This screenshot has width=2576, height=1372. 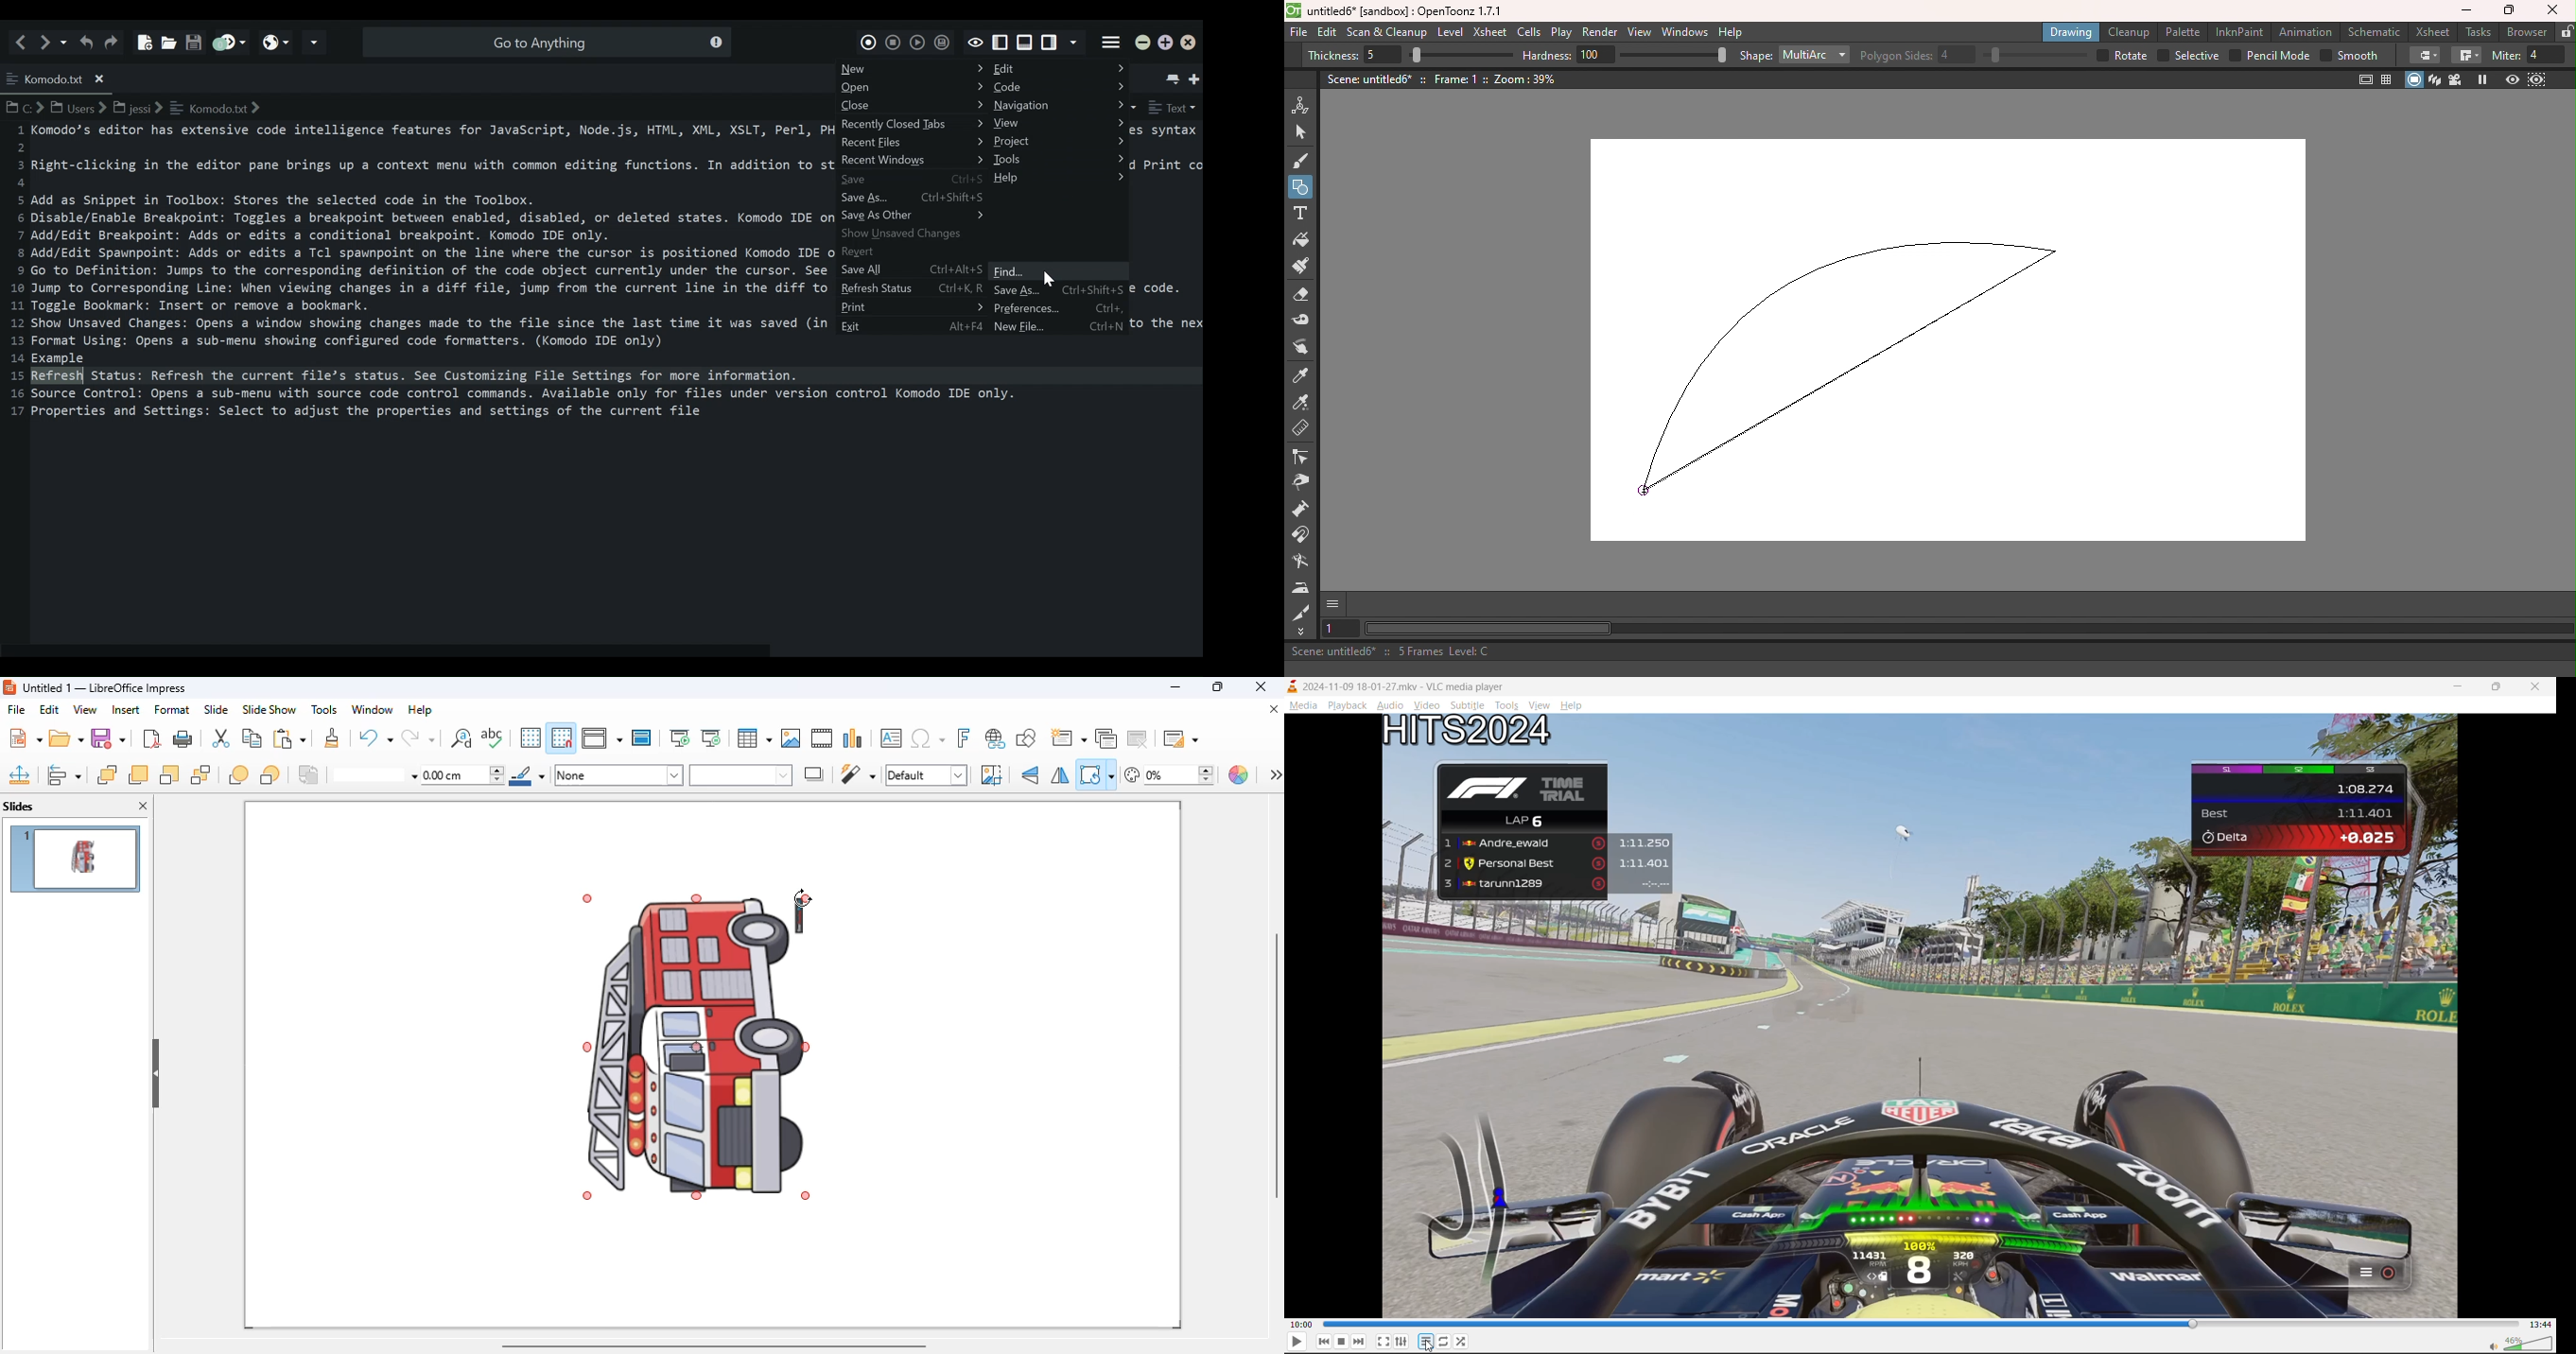 What do you see at coordinates (1027, 738) in the screenshot?
I see `show draw functions` at bounding box center [1027, 738].